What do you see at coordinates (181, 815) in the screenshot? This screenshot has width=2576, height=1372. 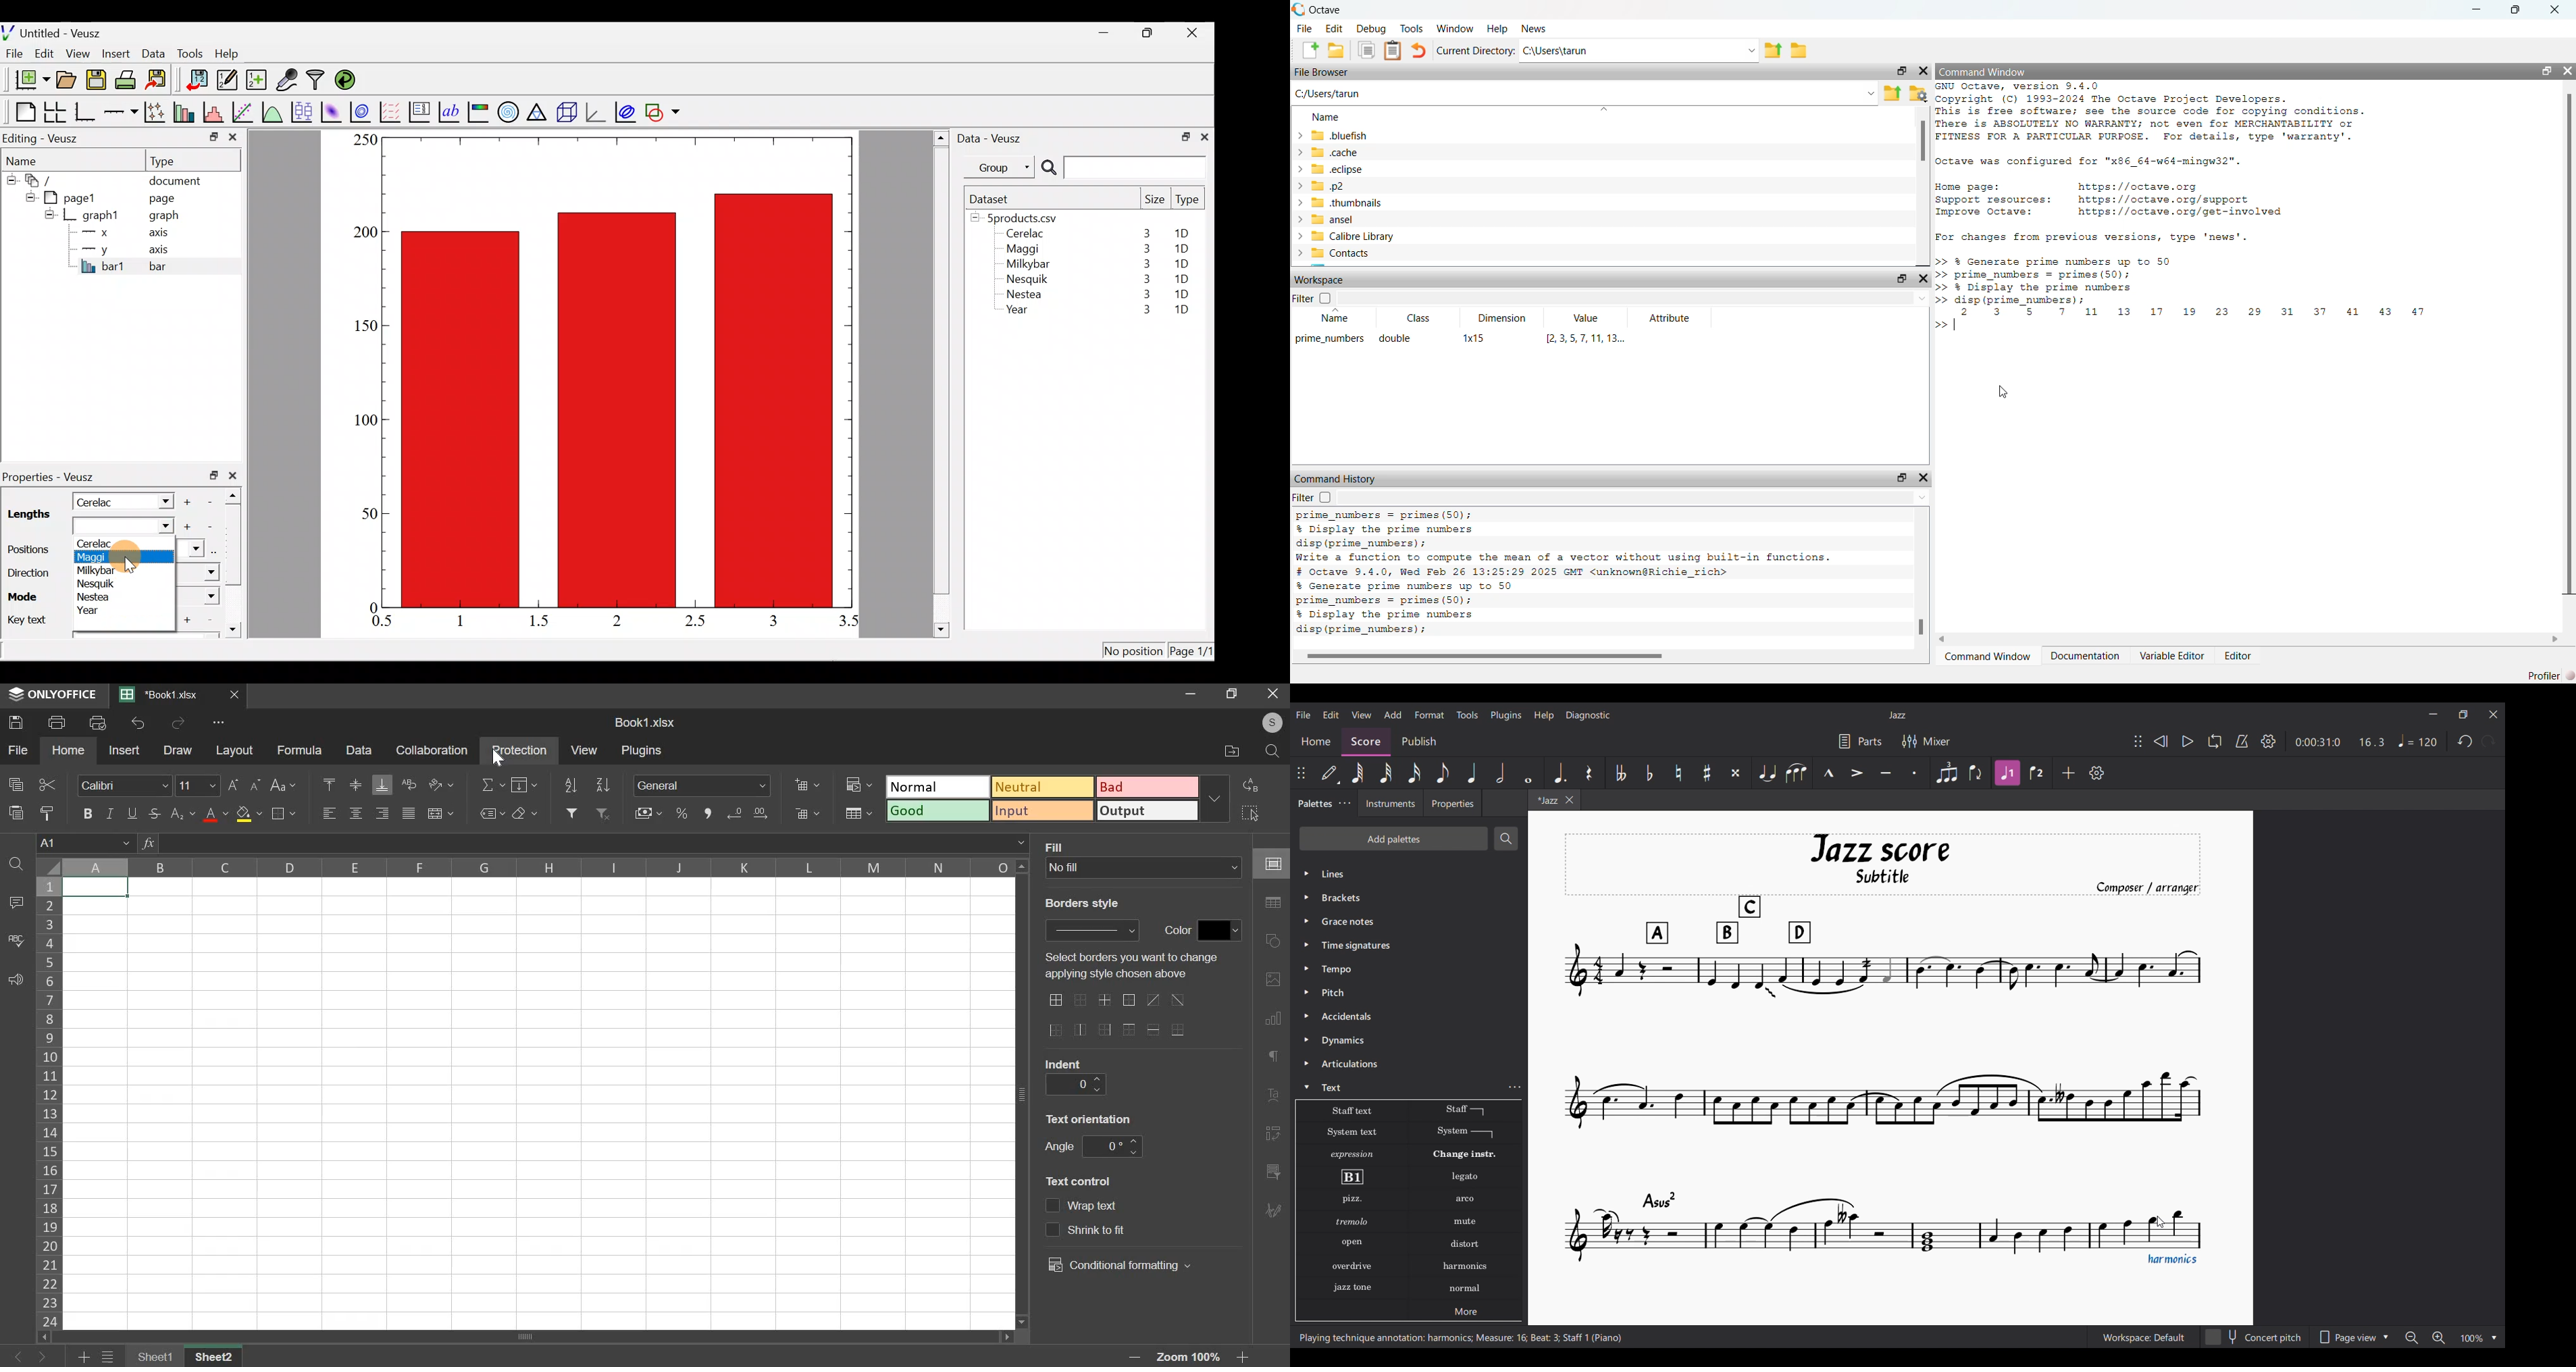 I see `subscript & superscript` at bounding box center [181, 815].